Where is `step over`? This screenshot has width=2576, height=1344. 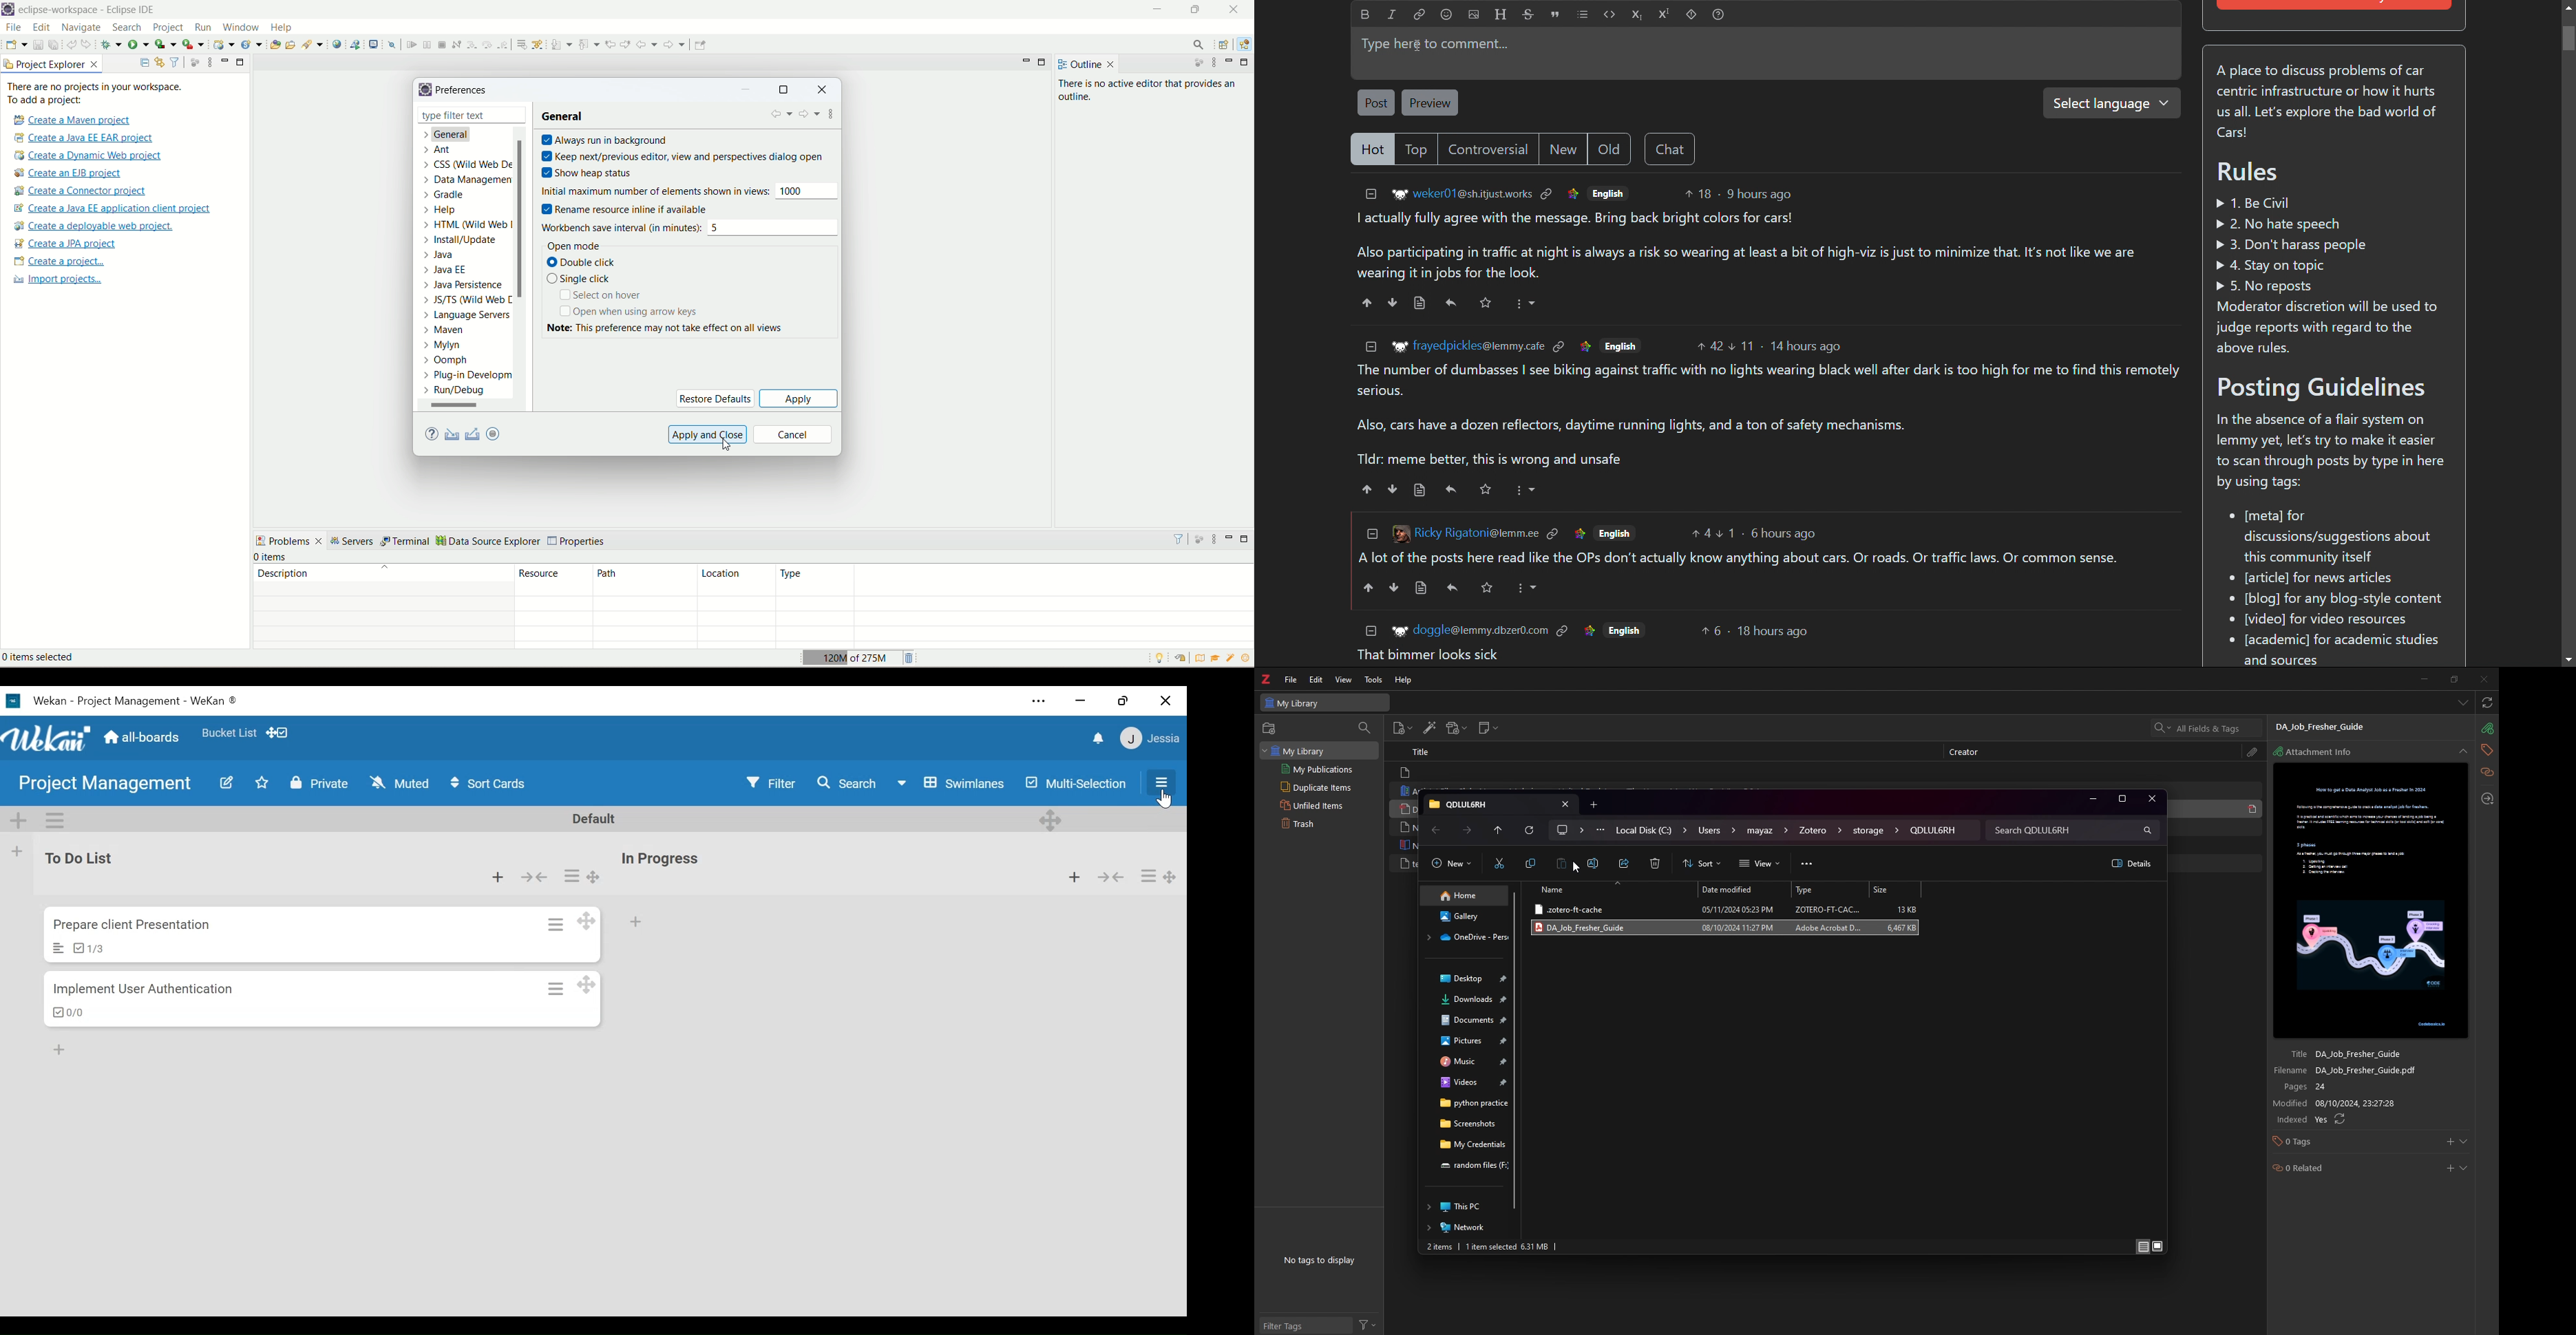 step over is located at coordinates (486, 44).